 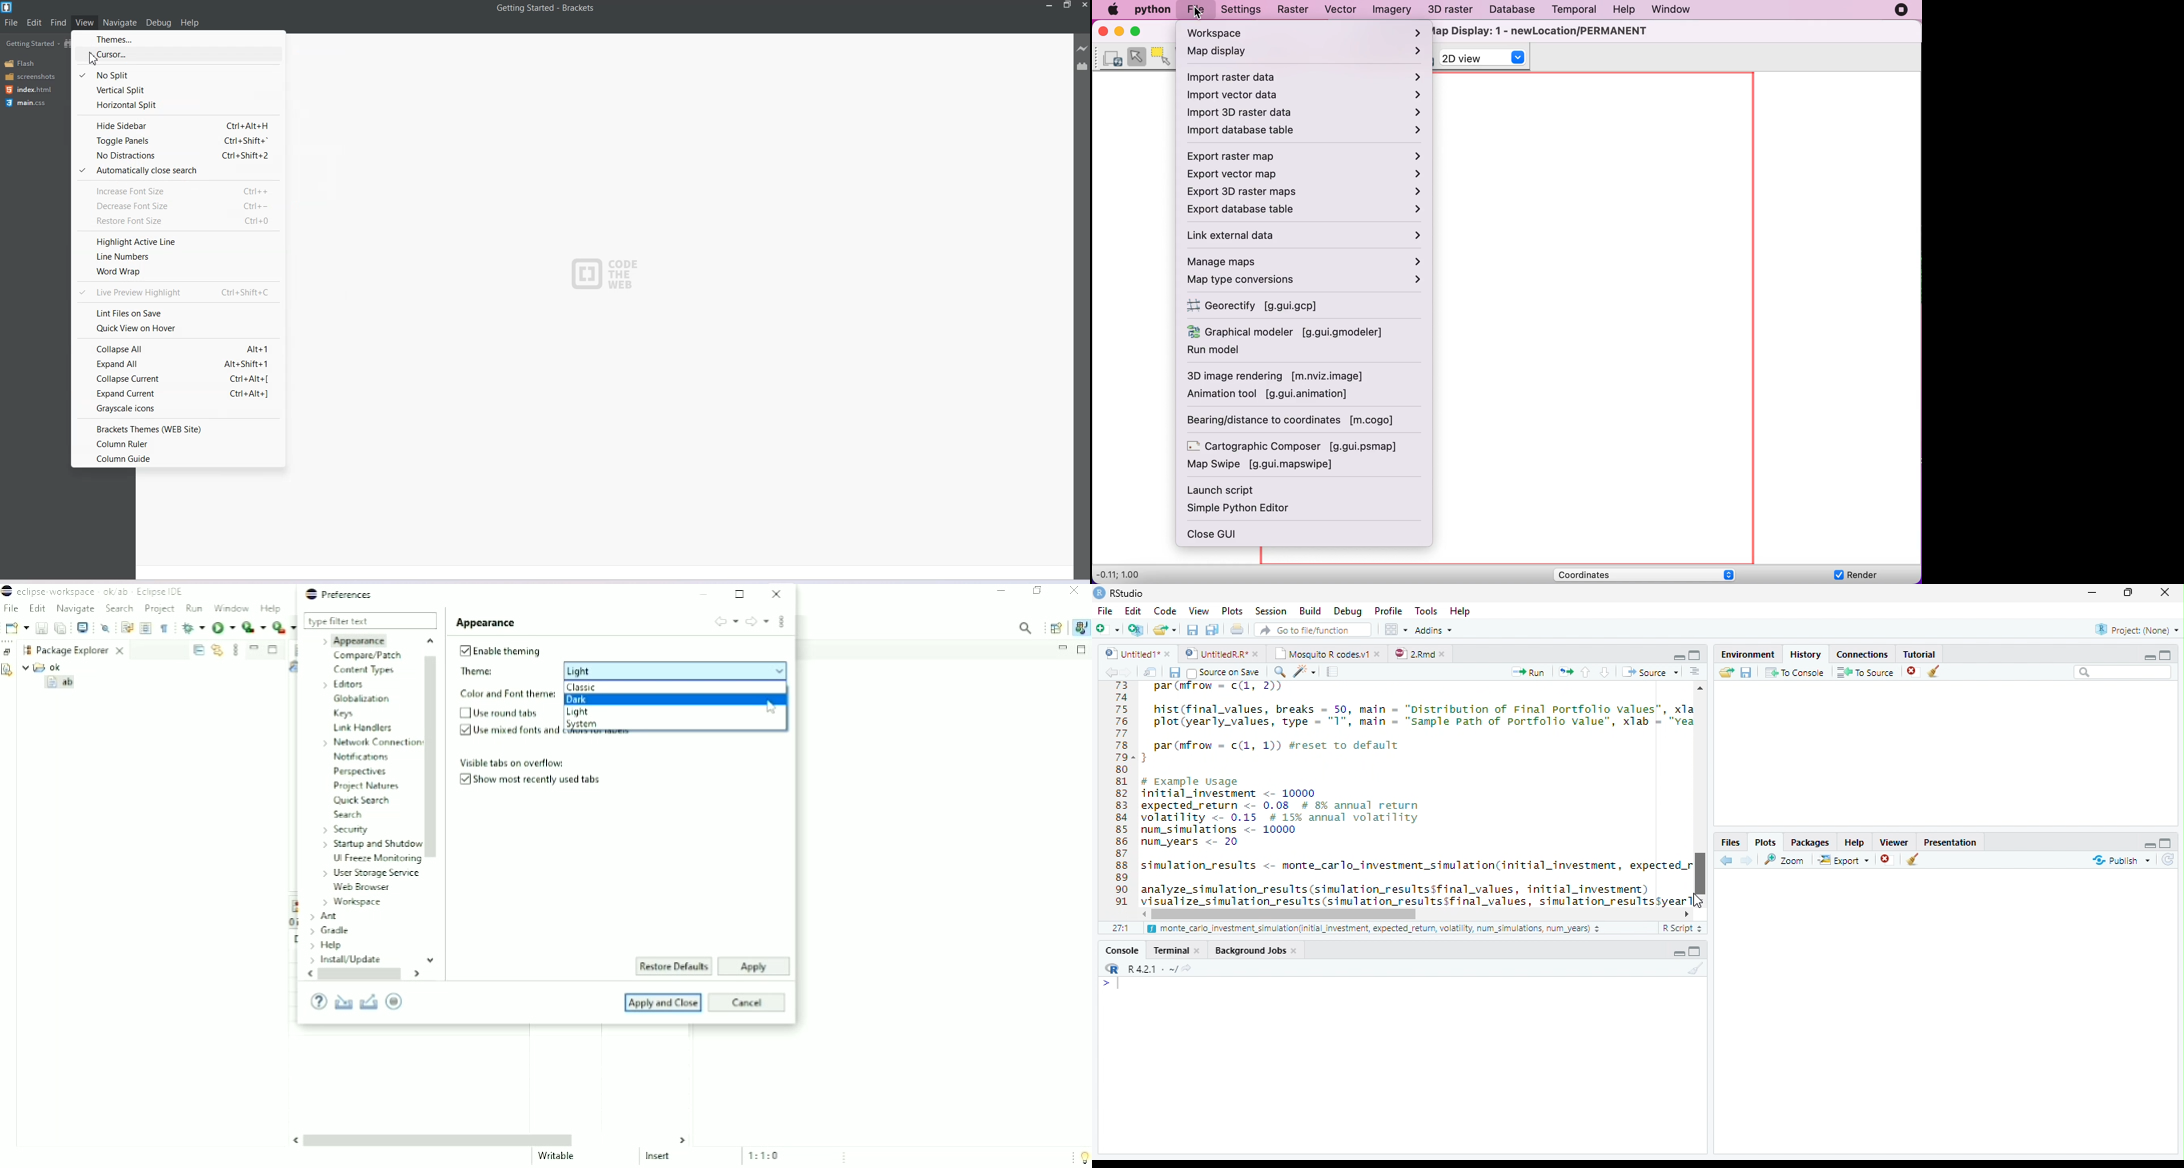 What do you see at coordinates (1132, 610) in the screenshot?
I see `Edit` at bounding box center [1132, 610].